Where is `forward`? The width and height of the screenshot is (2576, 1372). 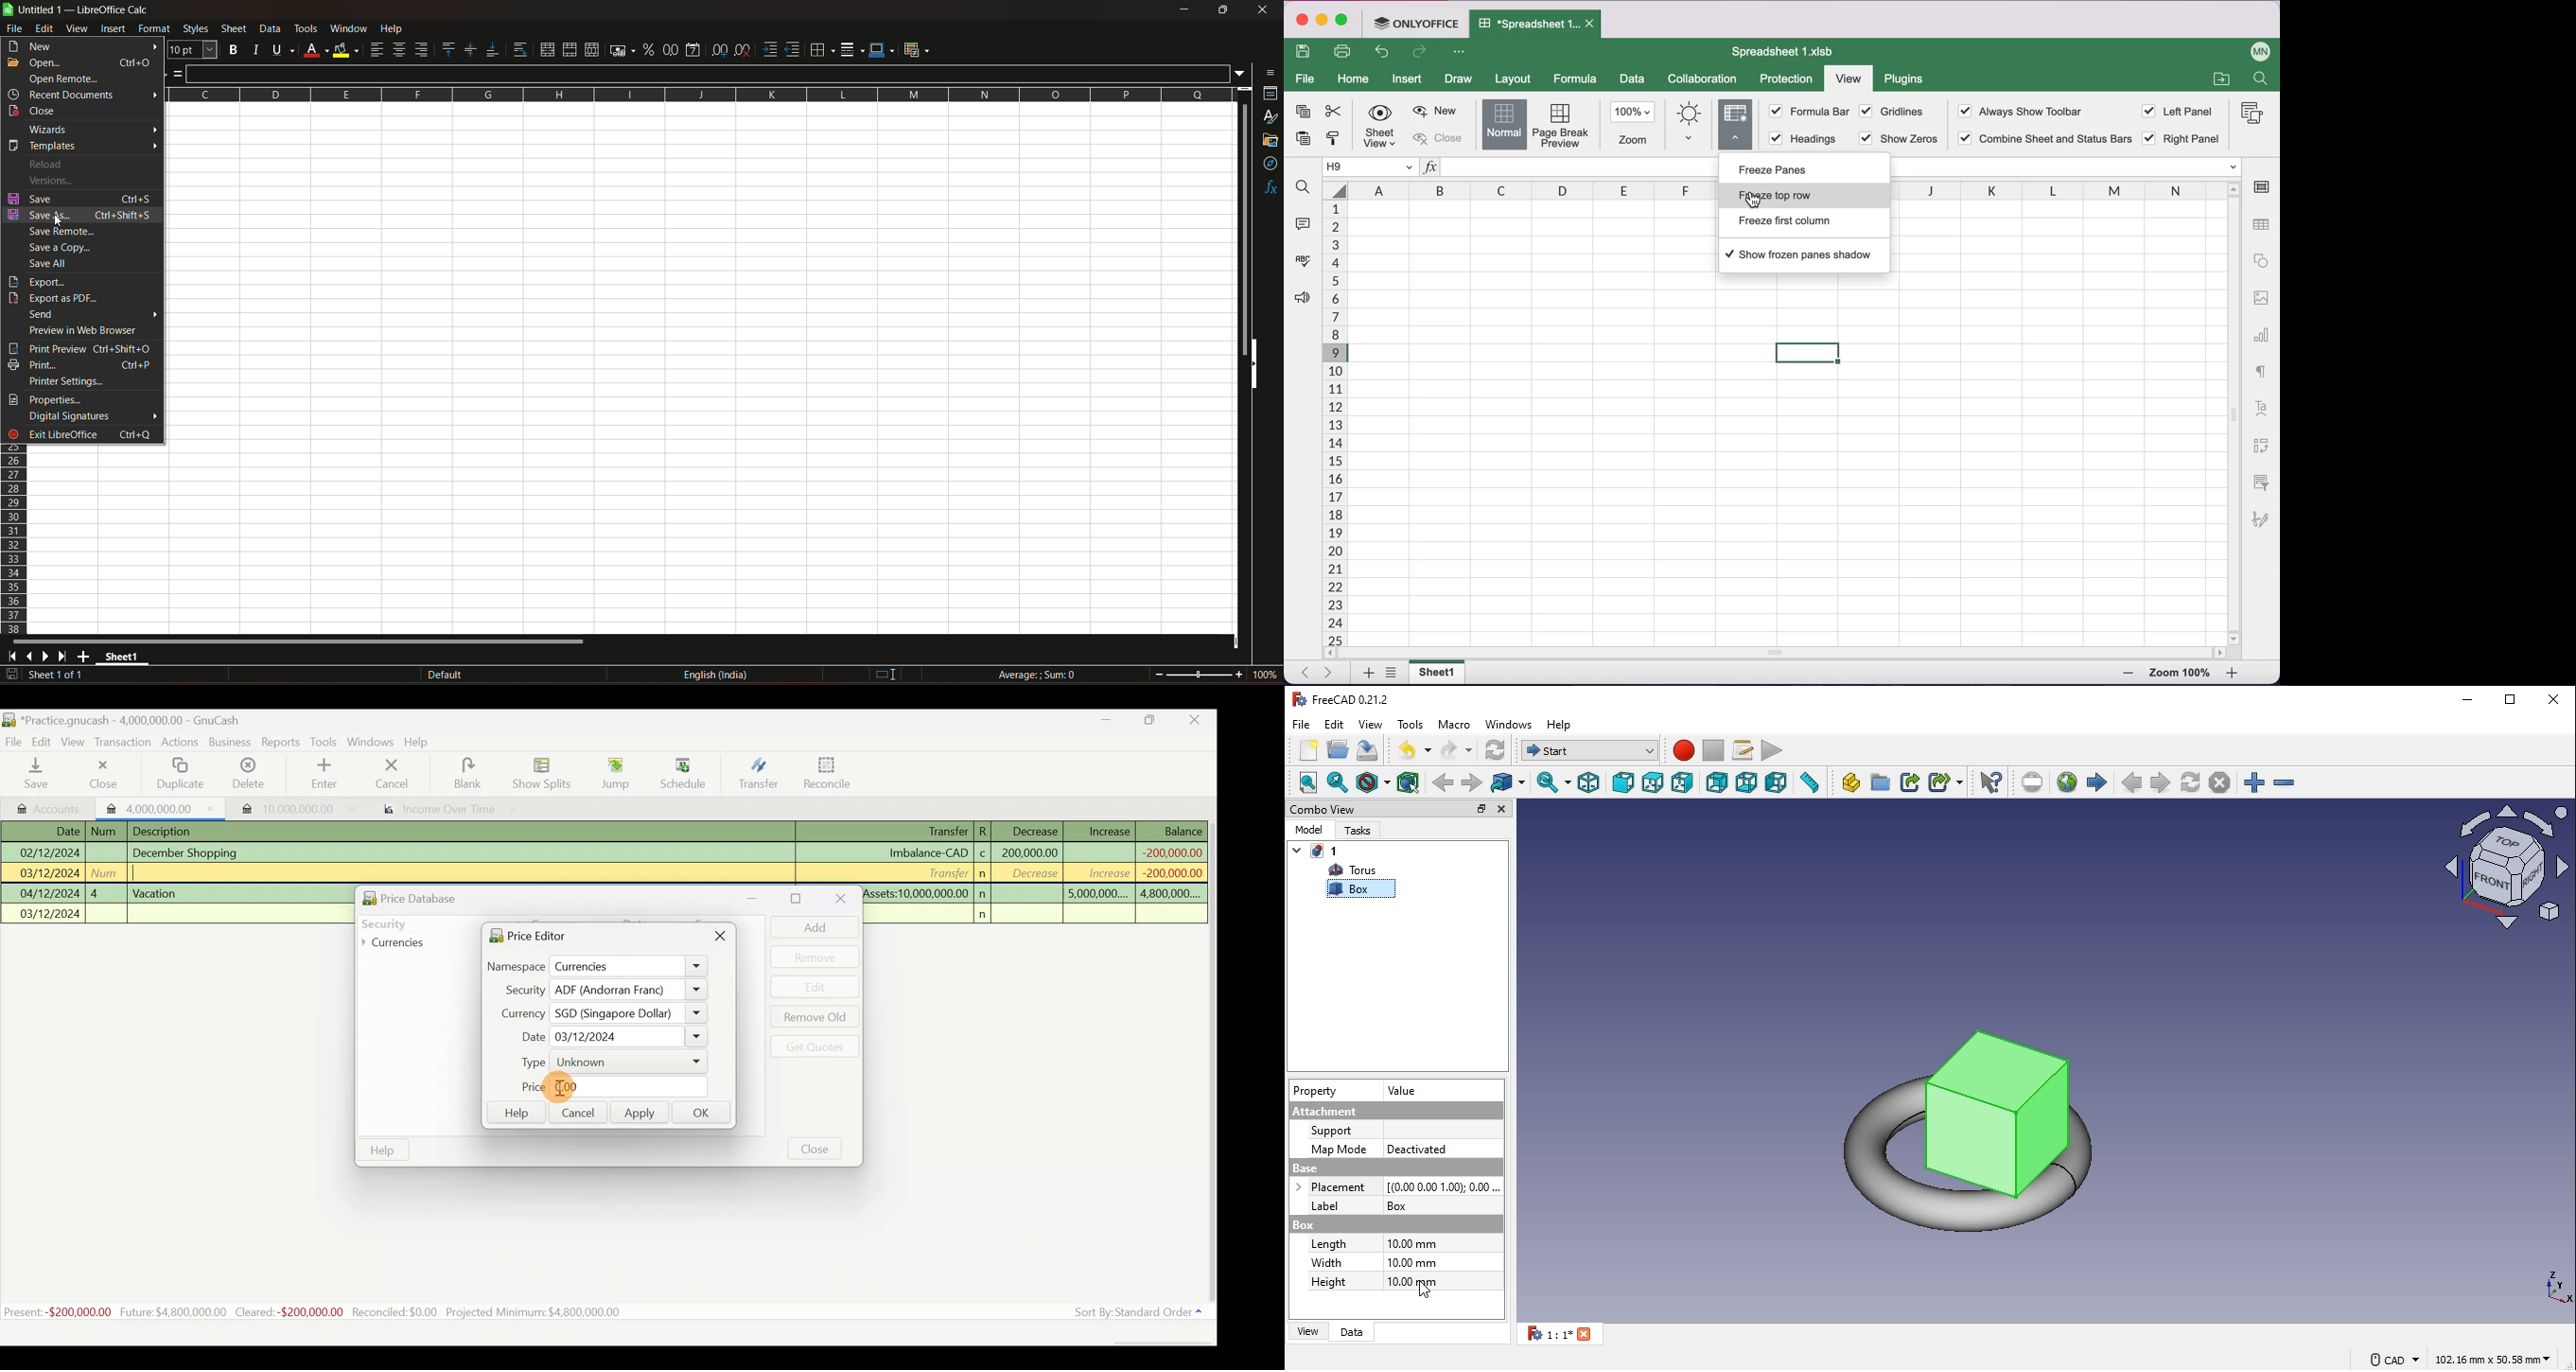
forward is located at coordinates (1473, 782).